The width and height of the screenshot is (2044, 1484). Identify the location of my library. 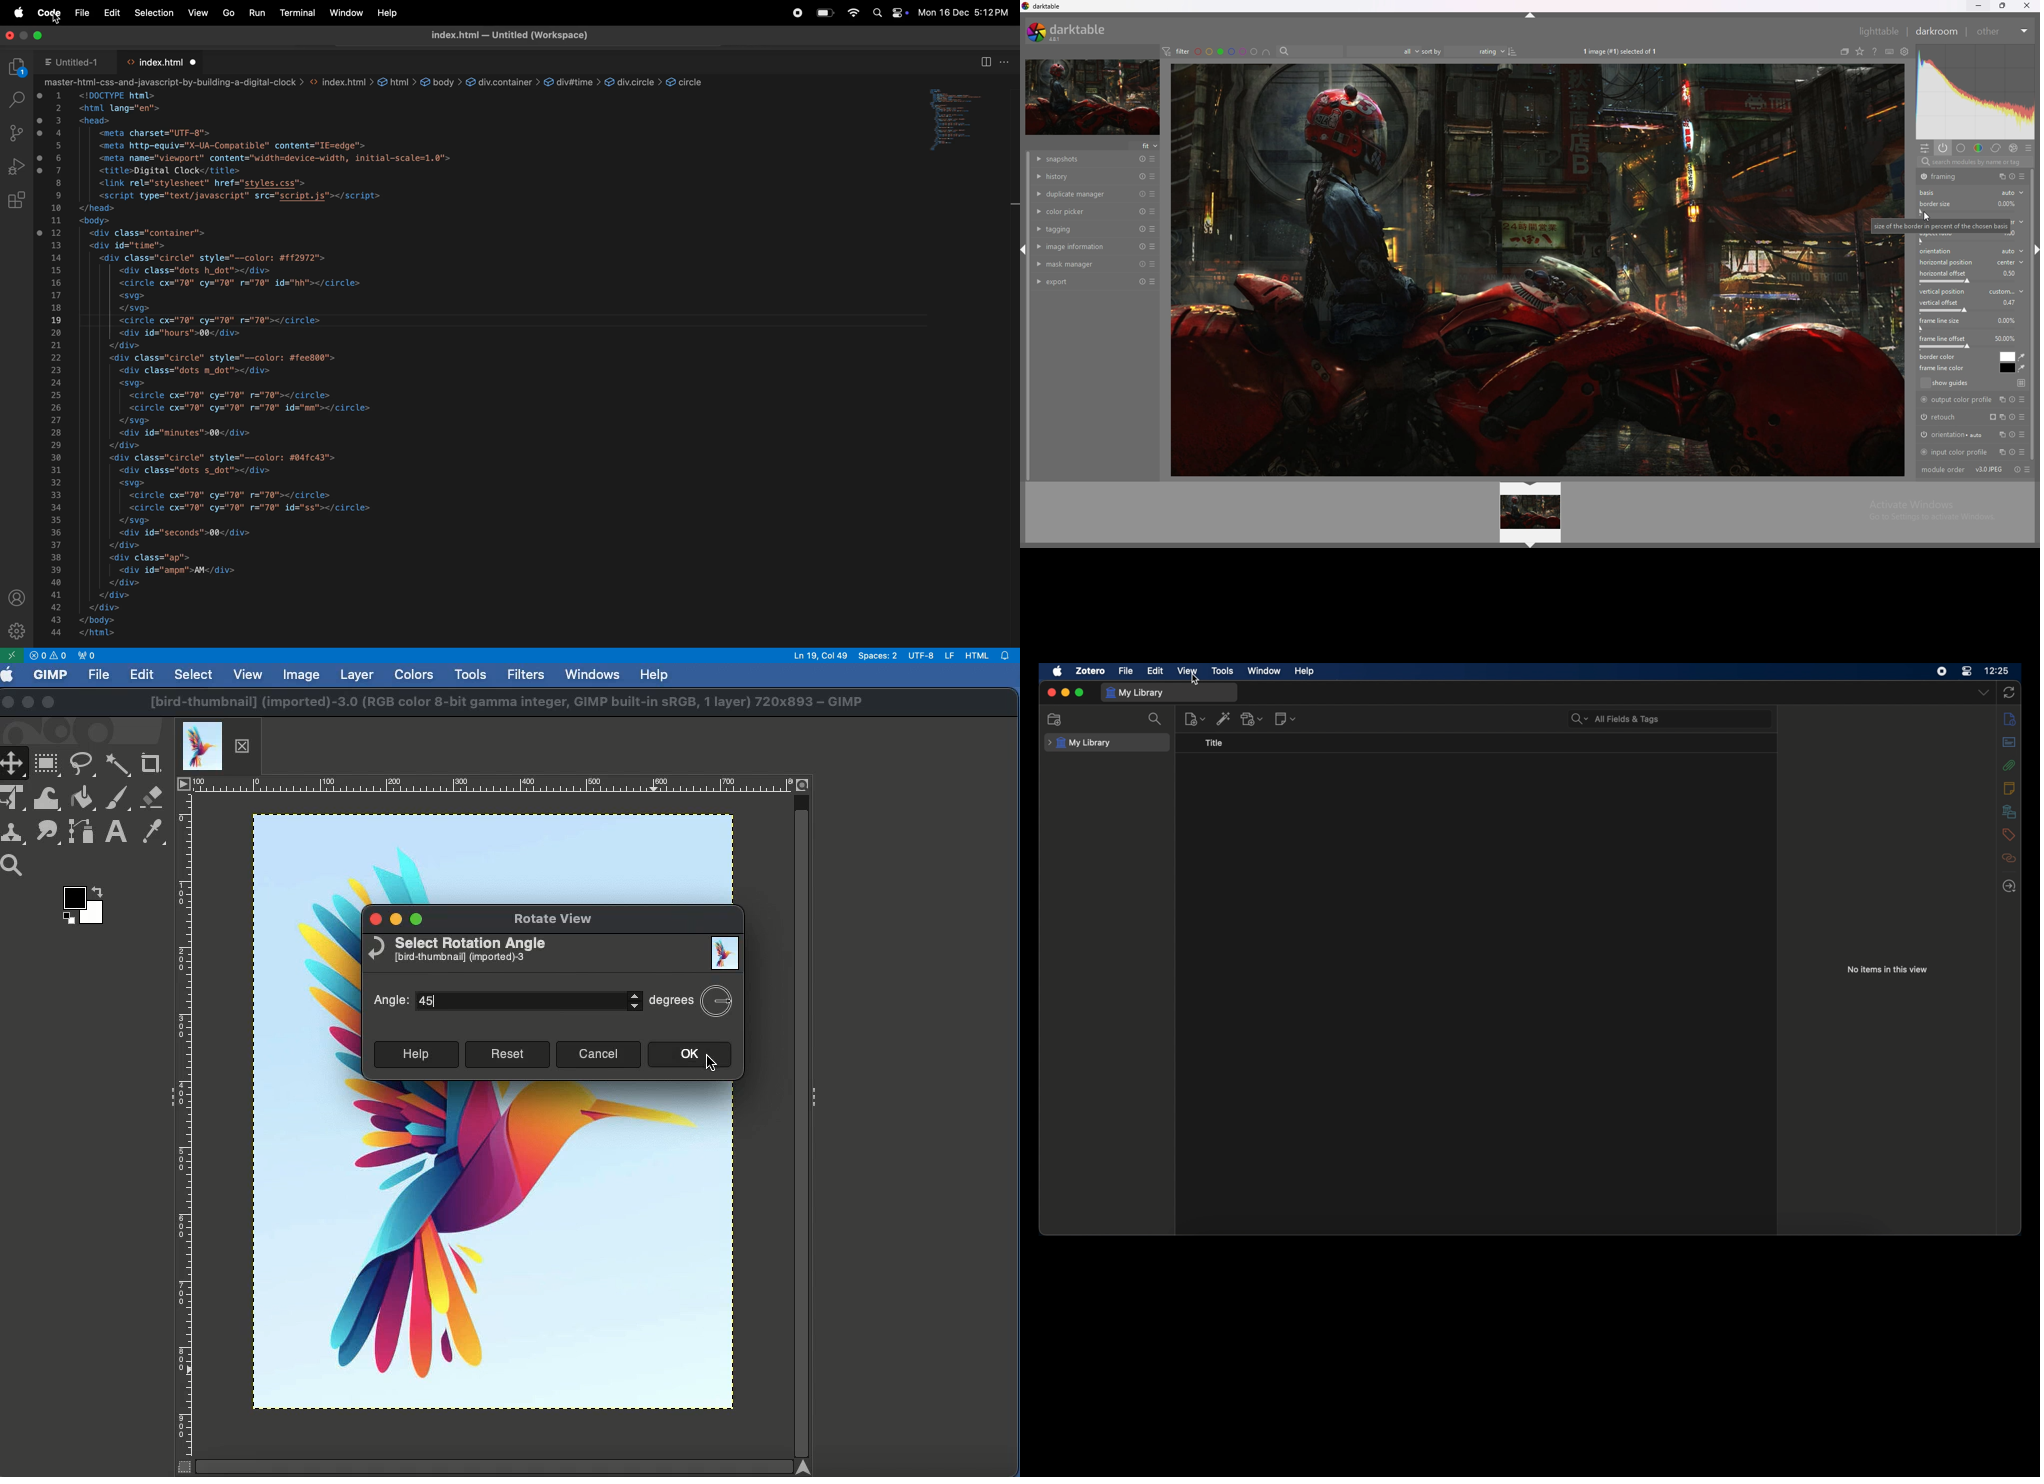
(1080, 743).